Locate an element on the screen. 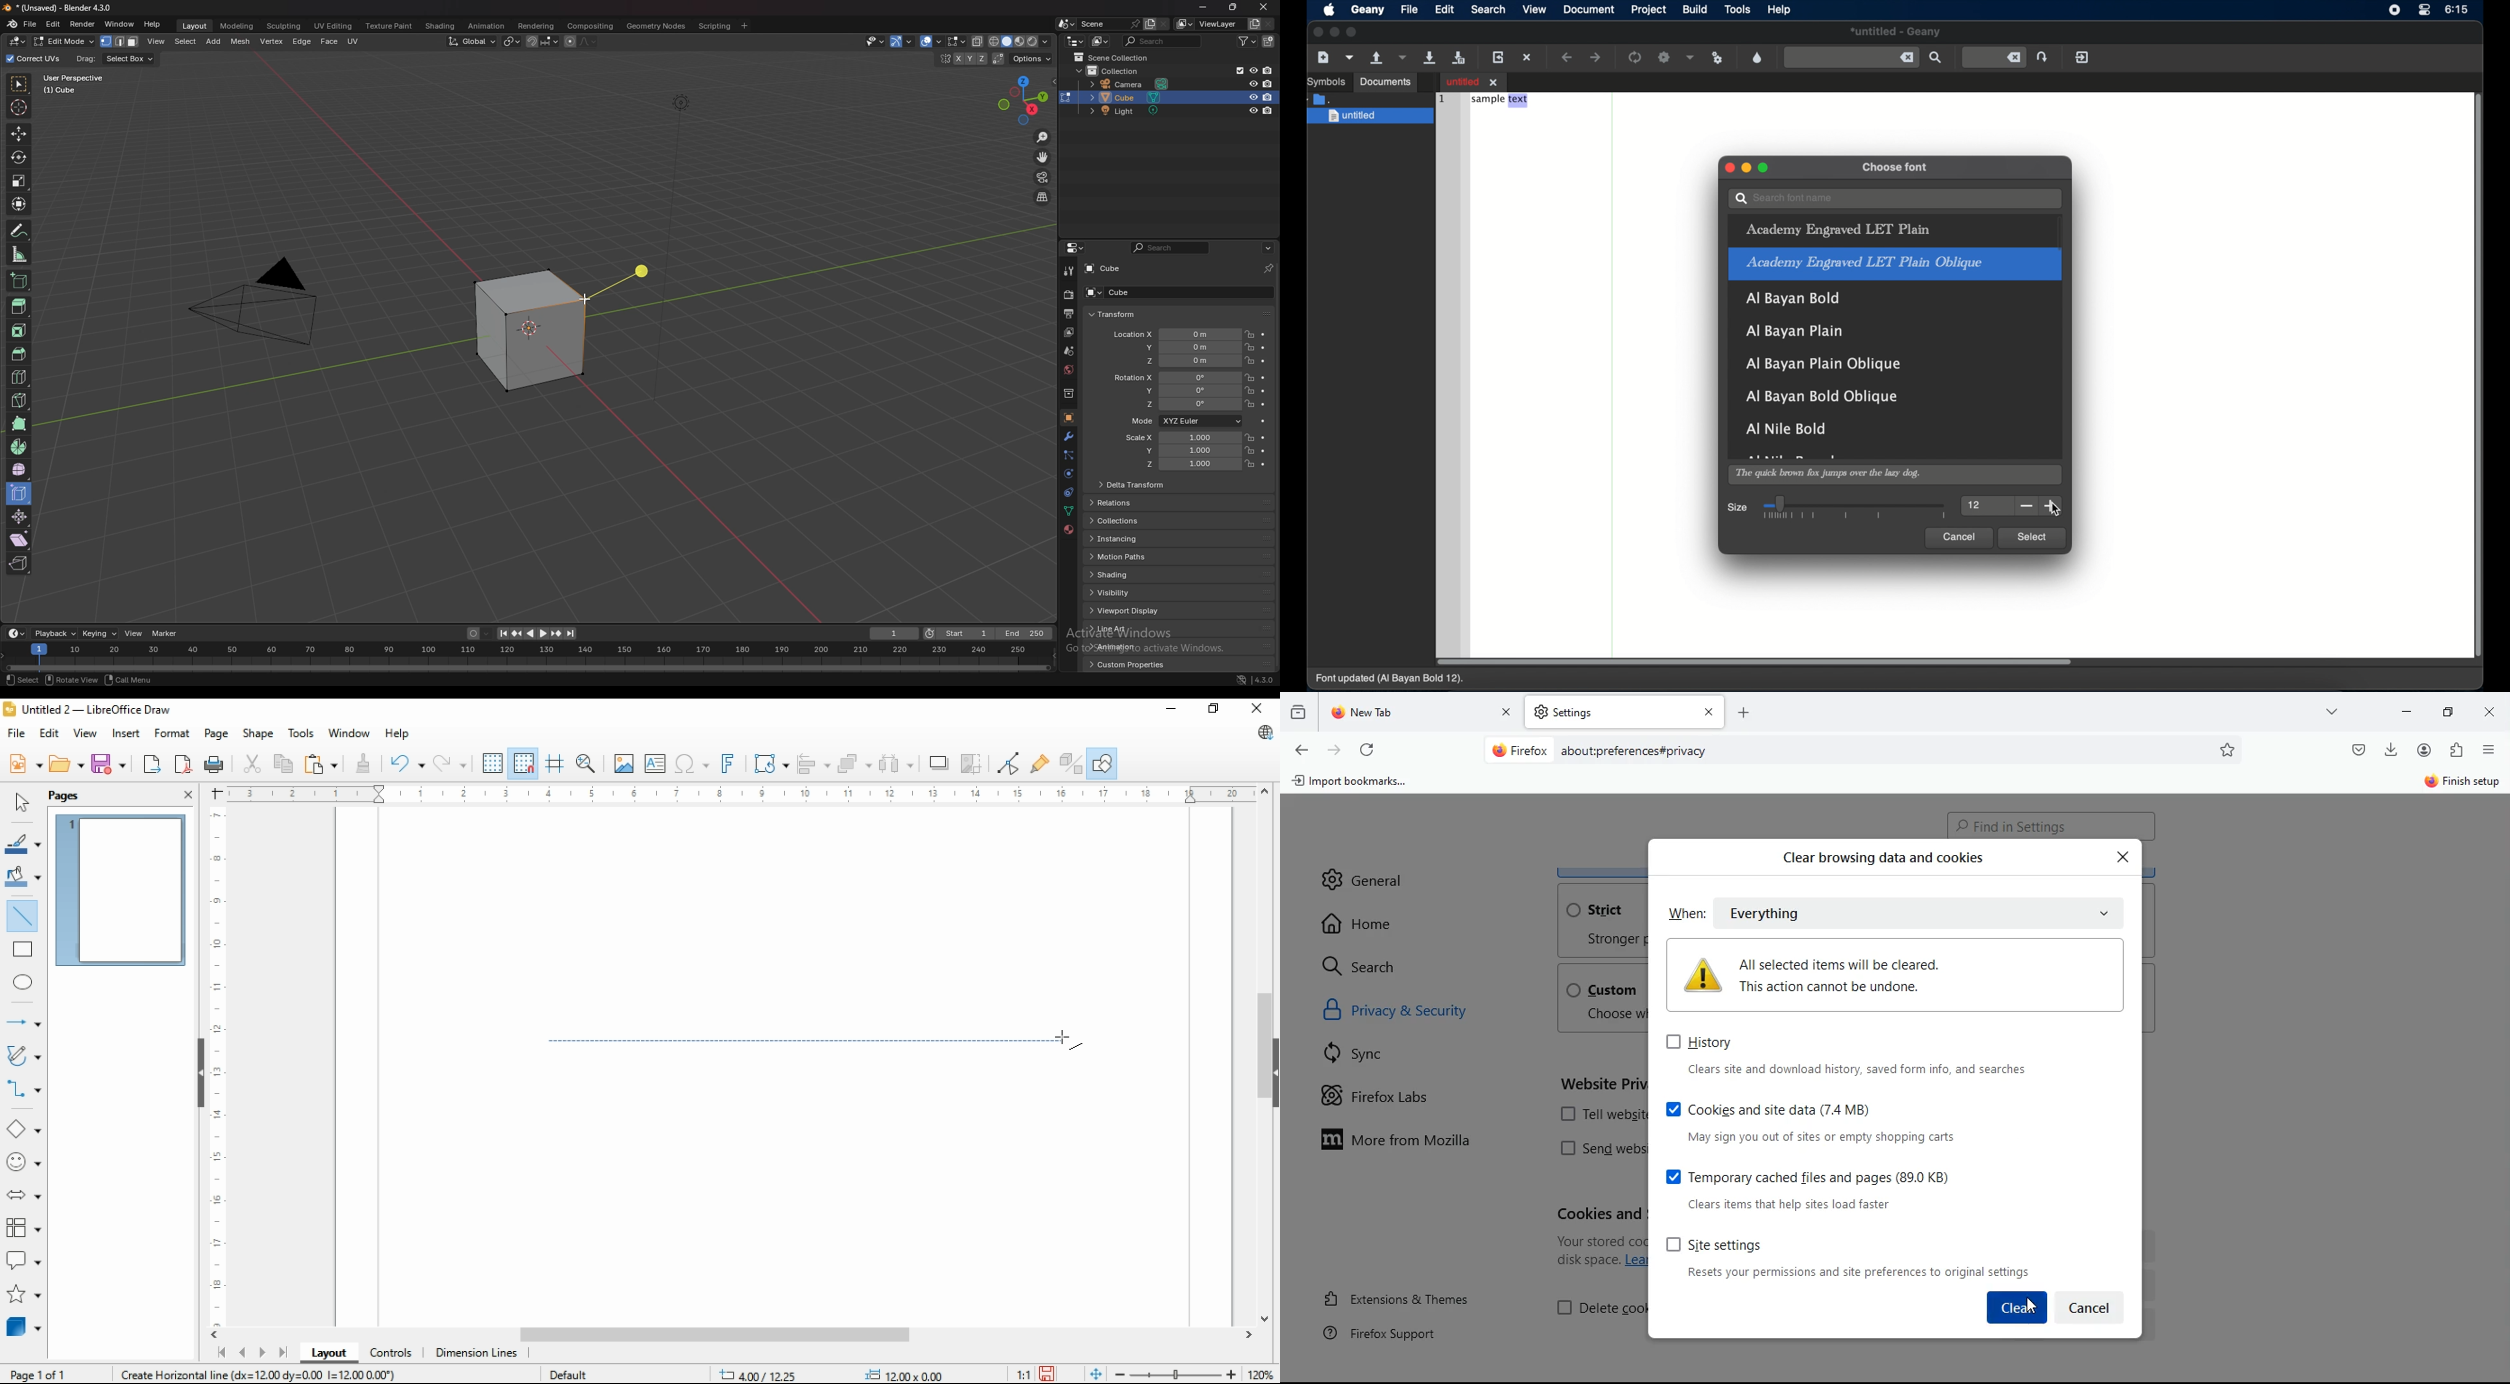 The width and height of the screenshot is (2520, 1400). Cookies and site data (7.4 MB)
May sign you out of sites or empty shopping carts is located at coordinates (1846, 1121).